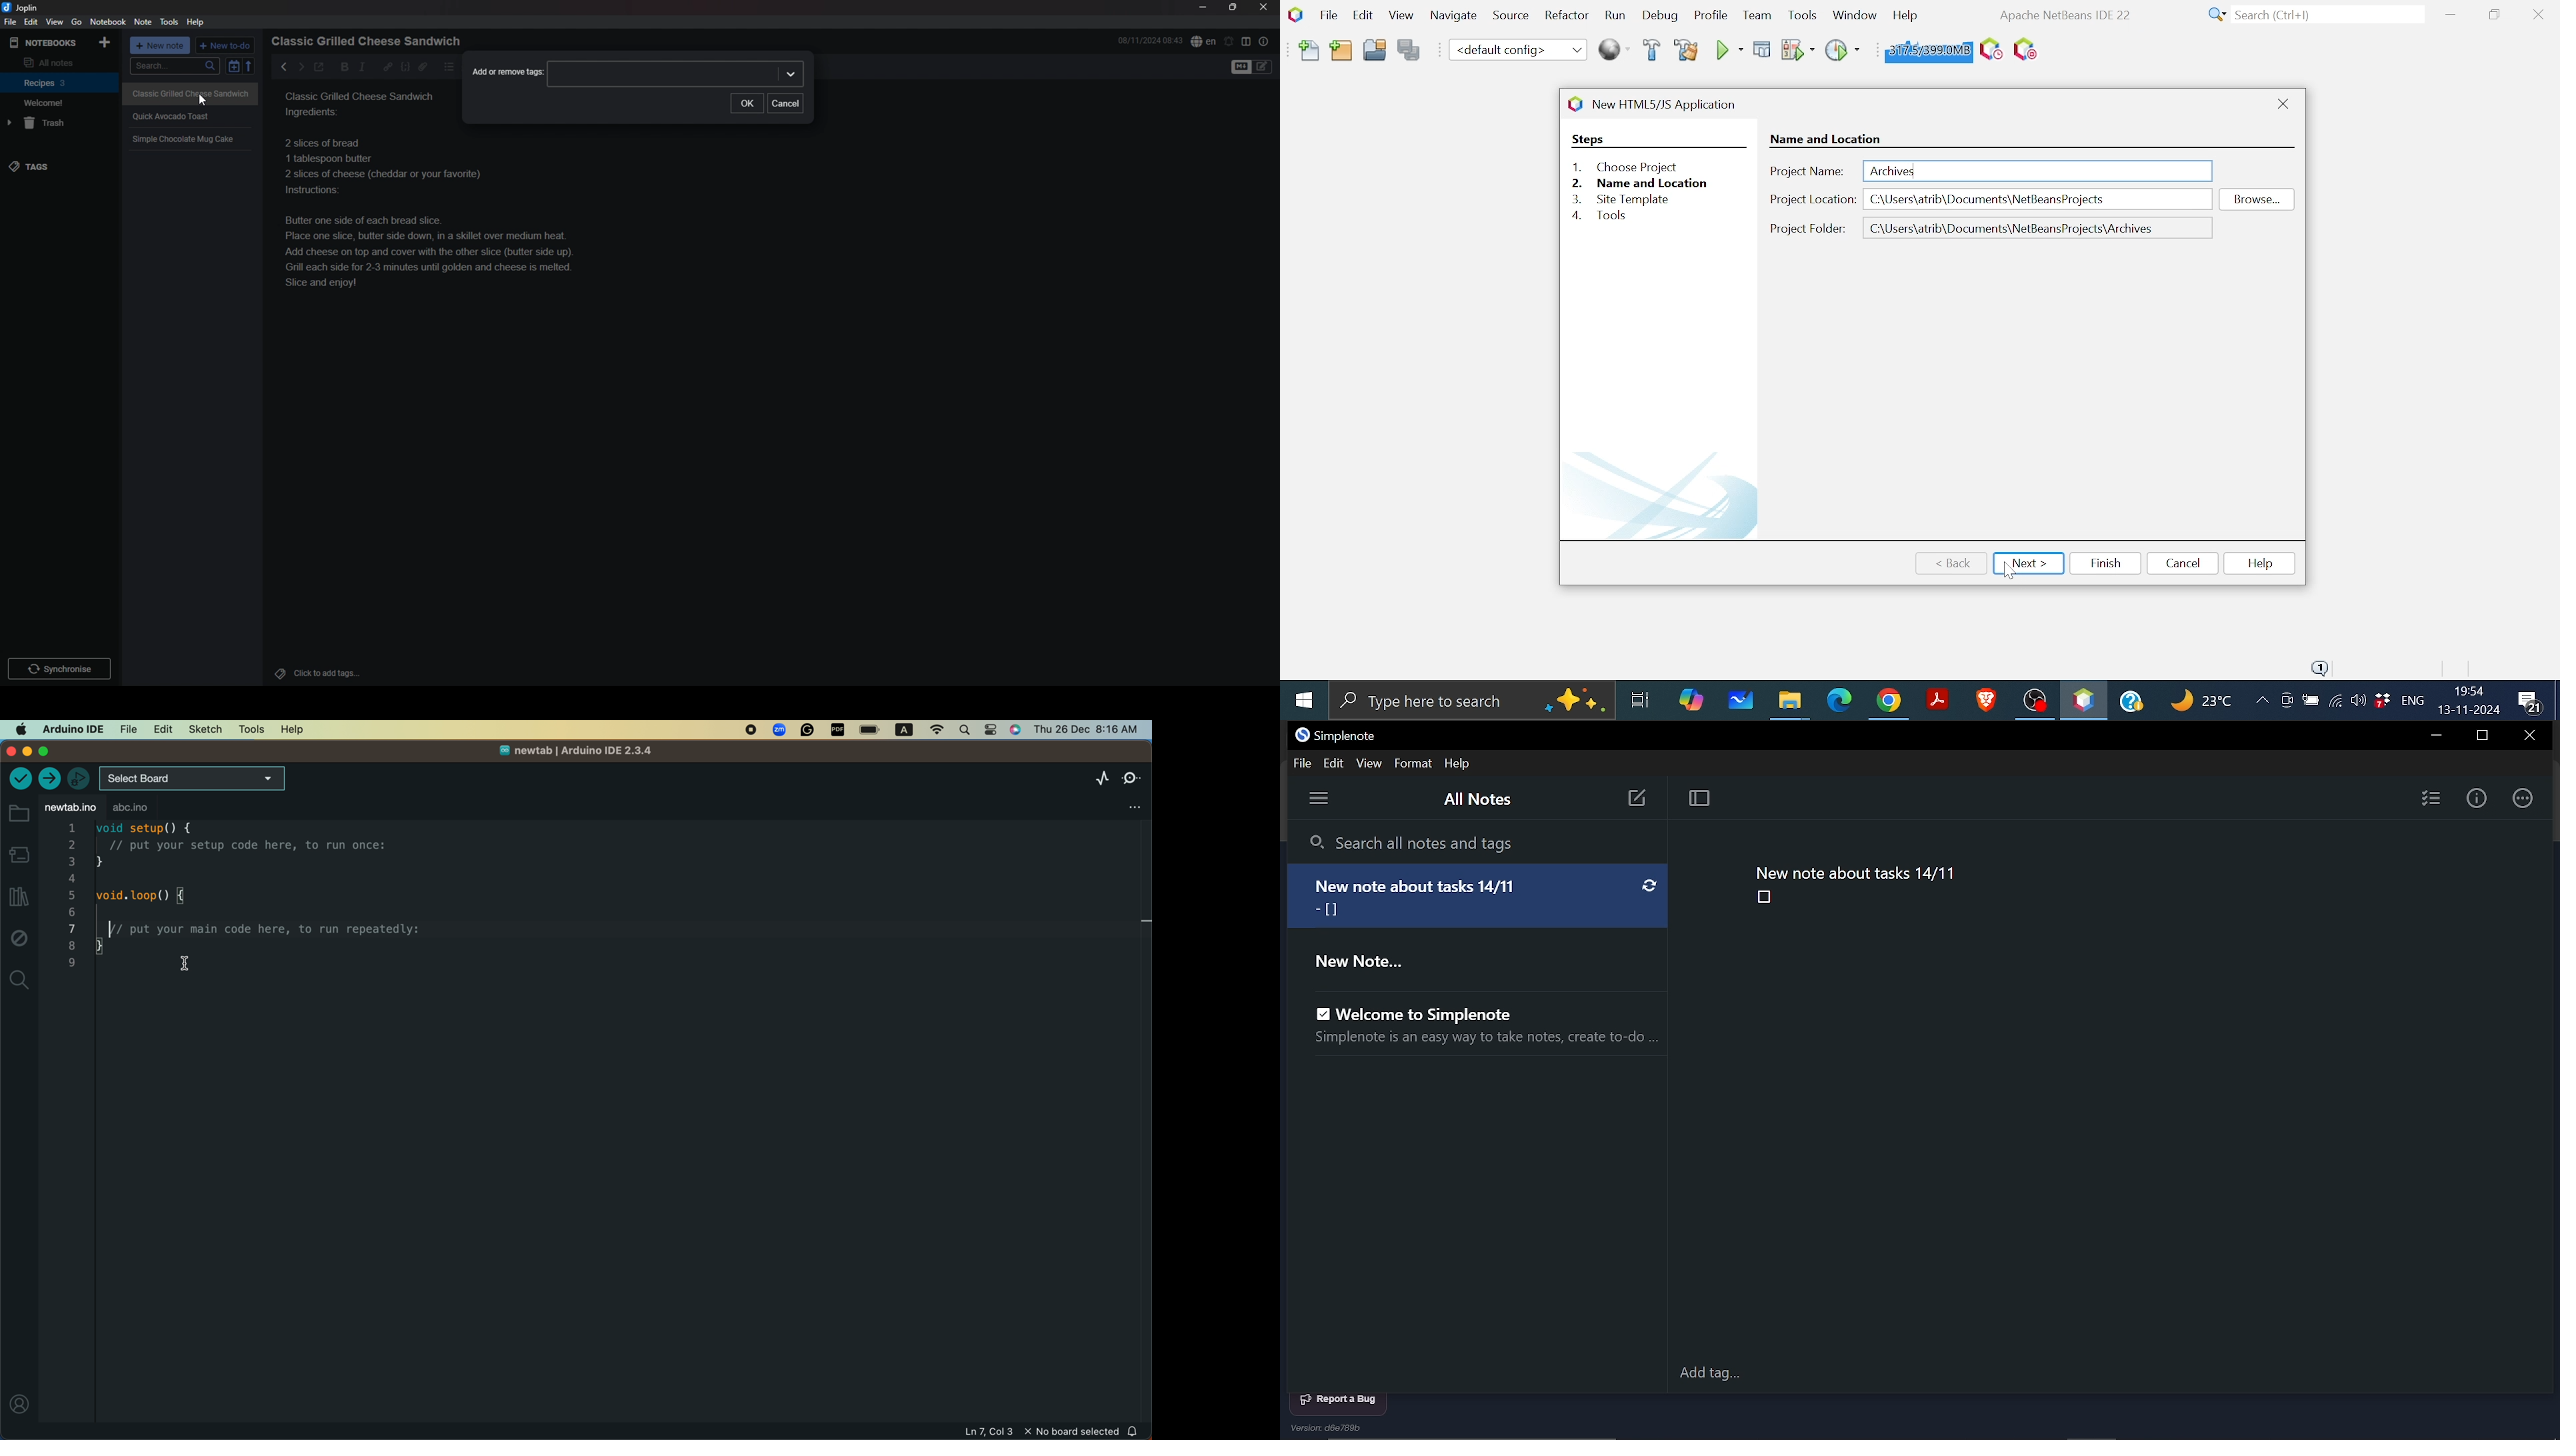  What do you see at coordinates (249, 66) in the screenshot?
I see `reverse sort order` at bounding box center [249, 66].